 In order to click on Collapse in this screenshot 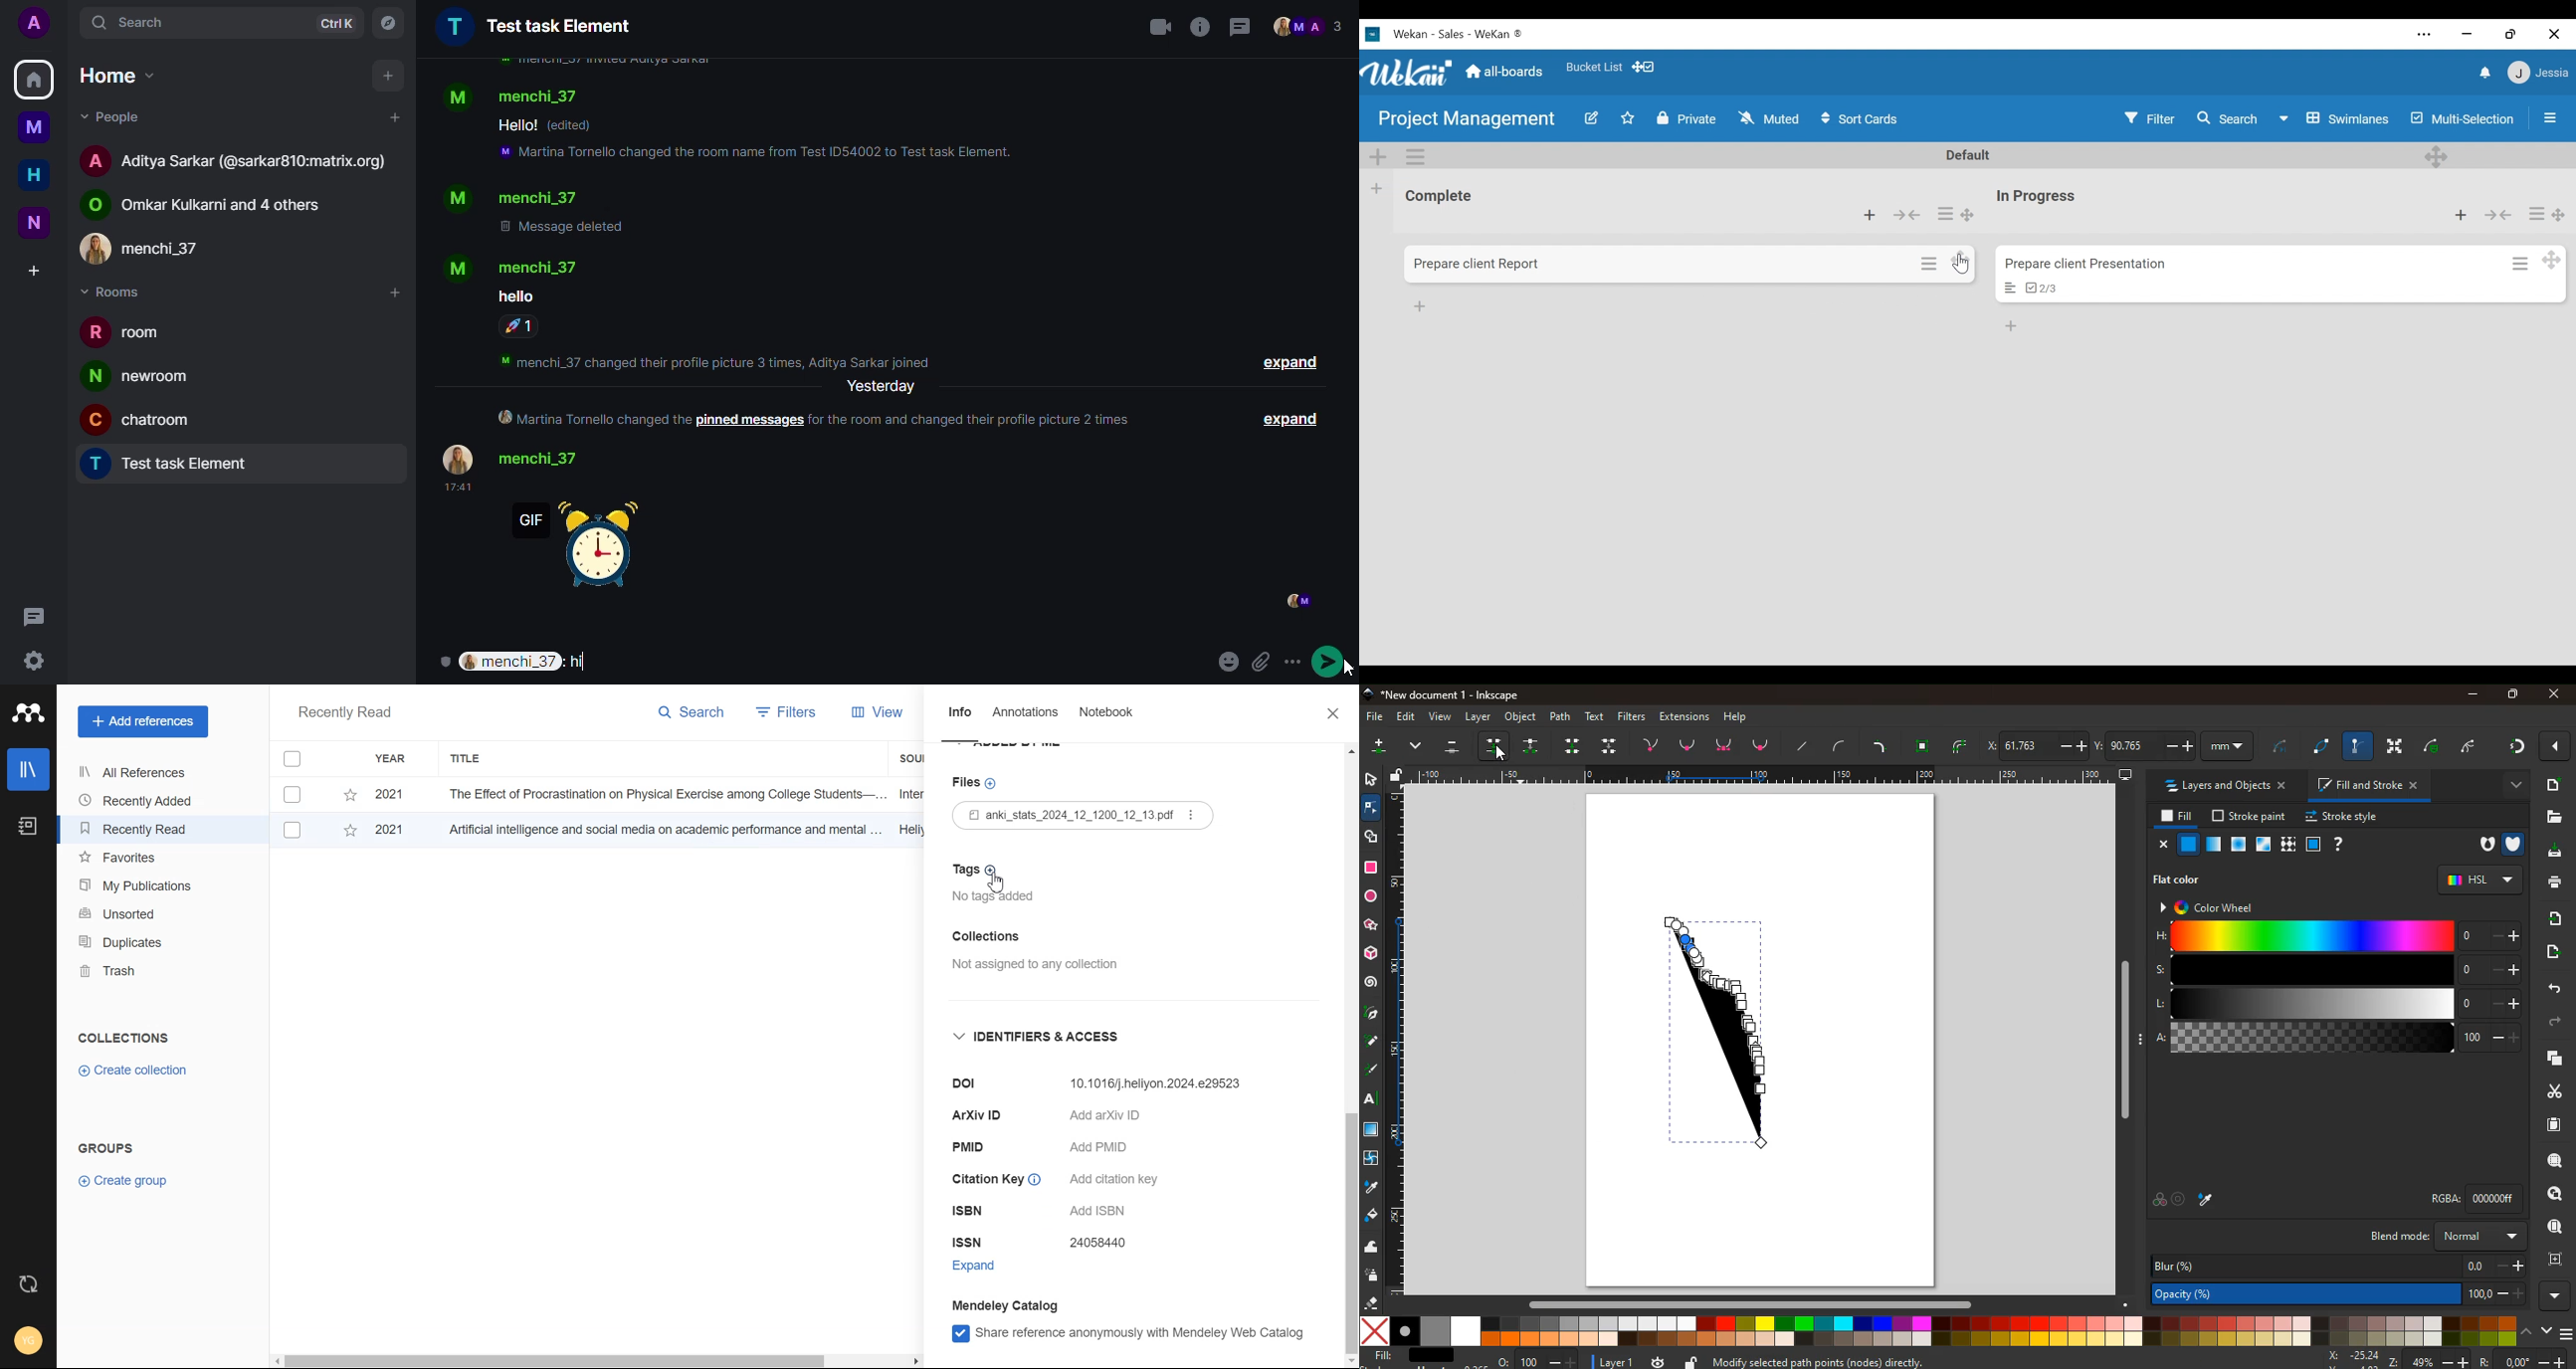, I will do `click(1909, 215)`.